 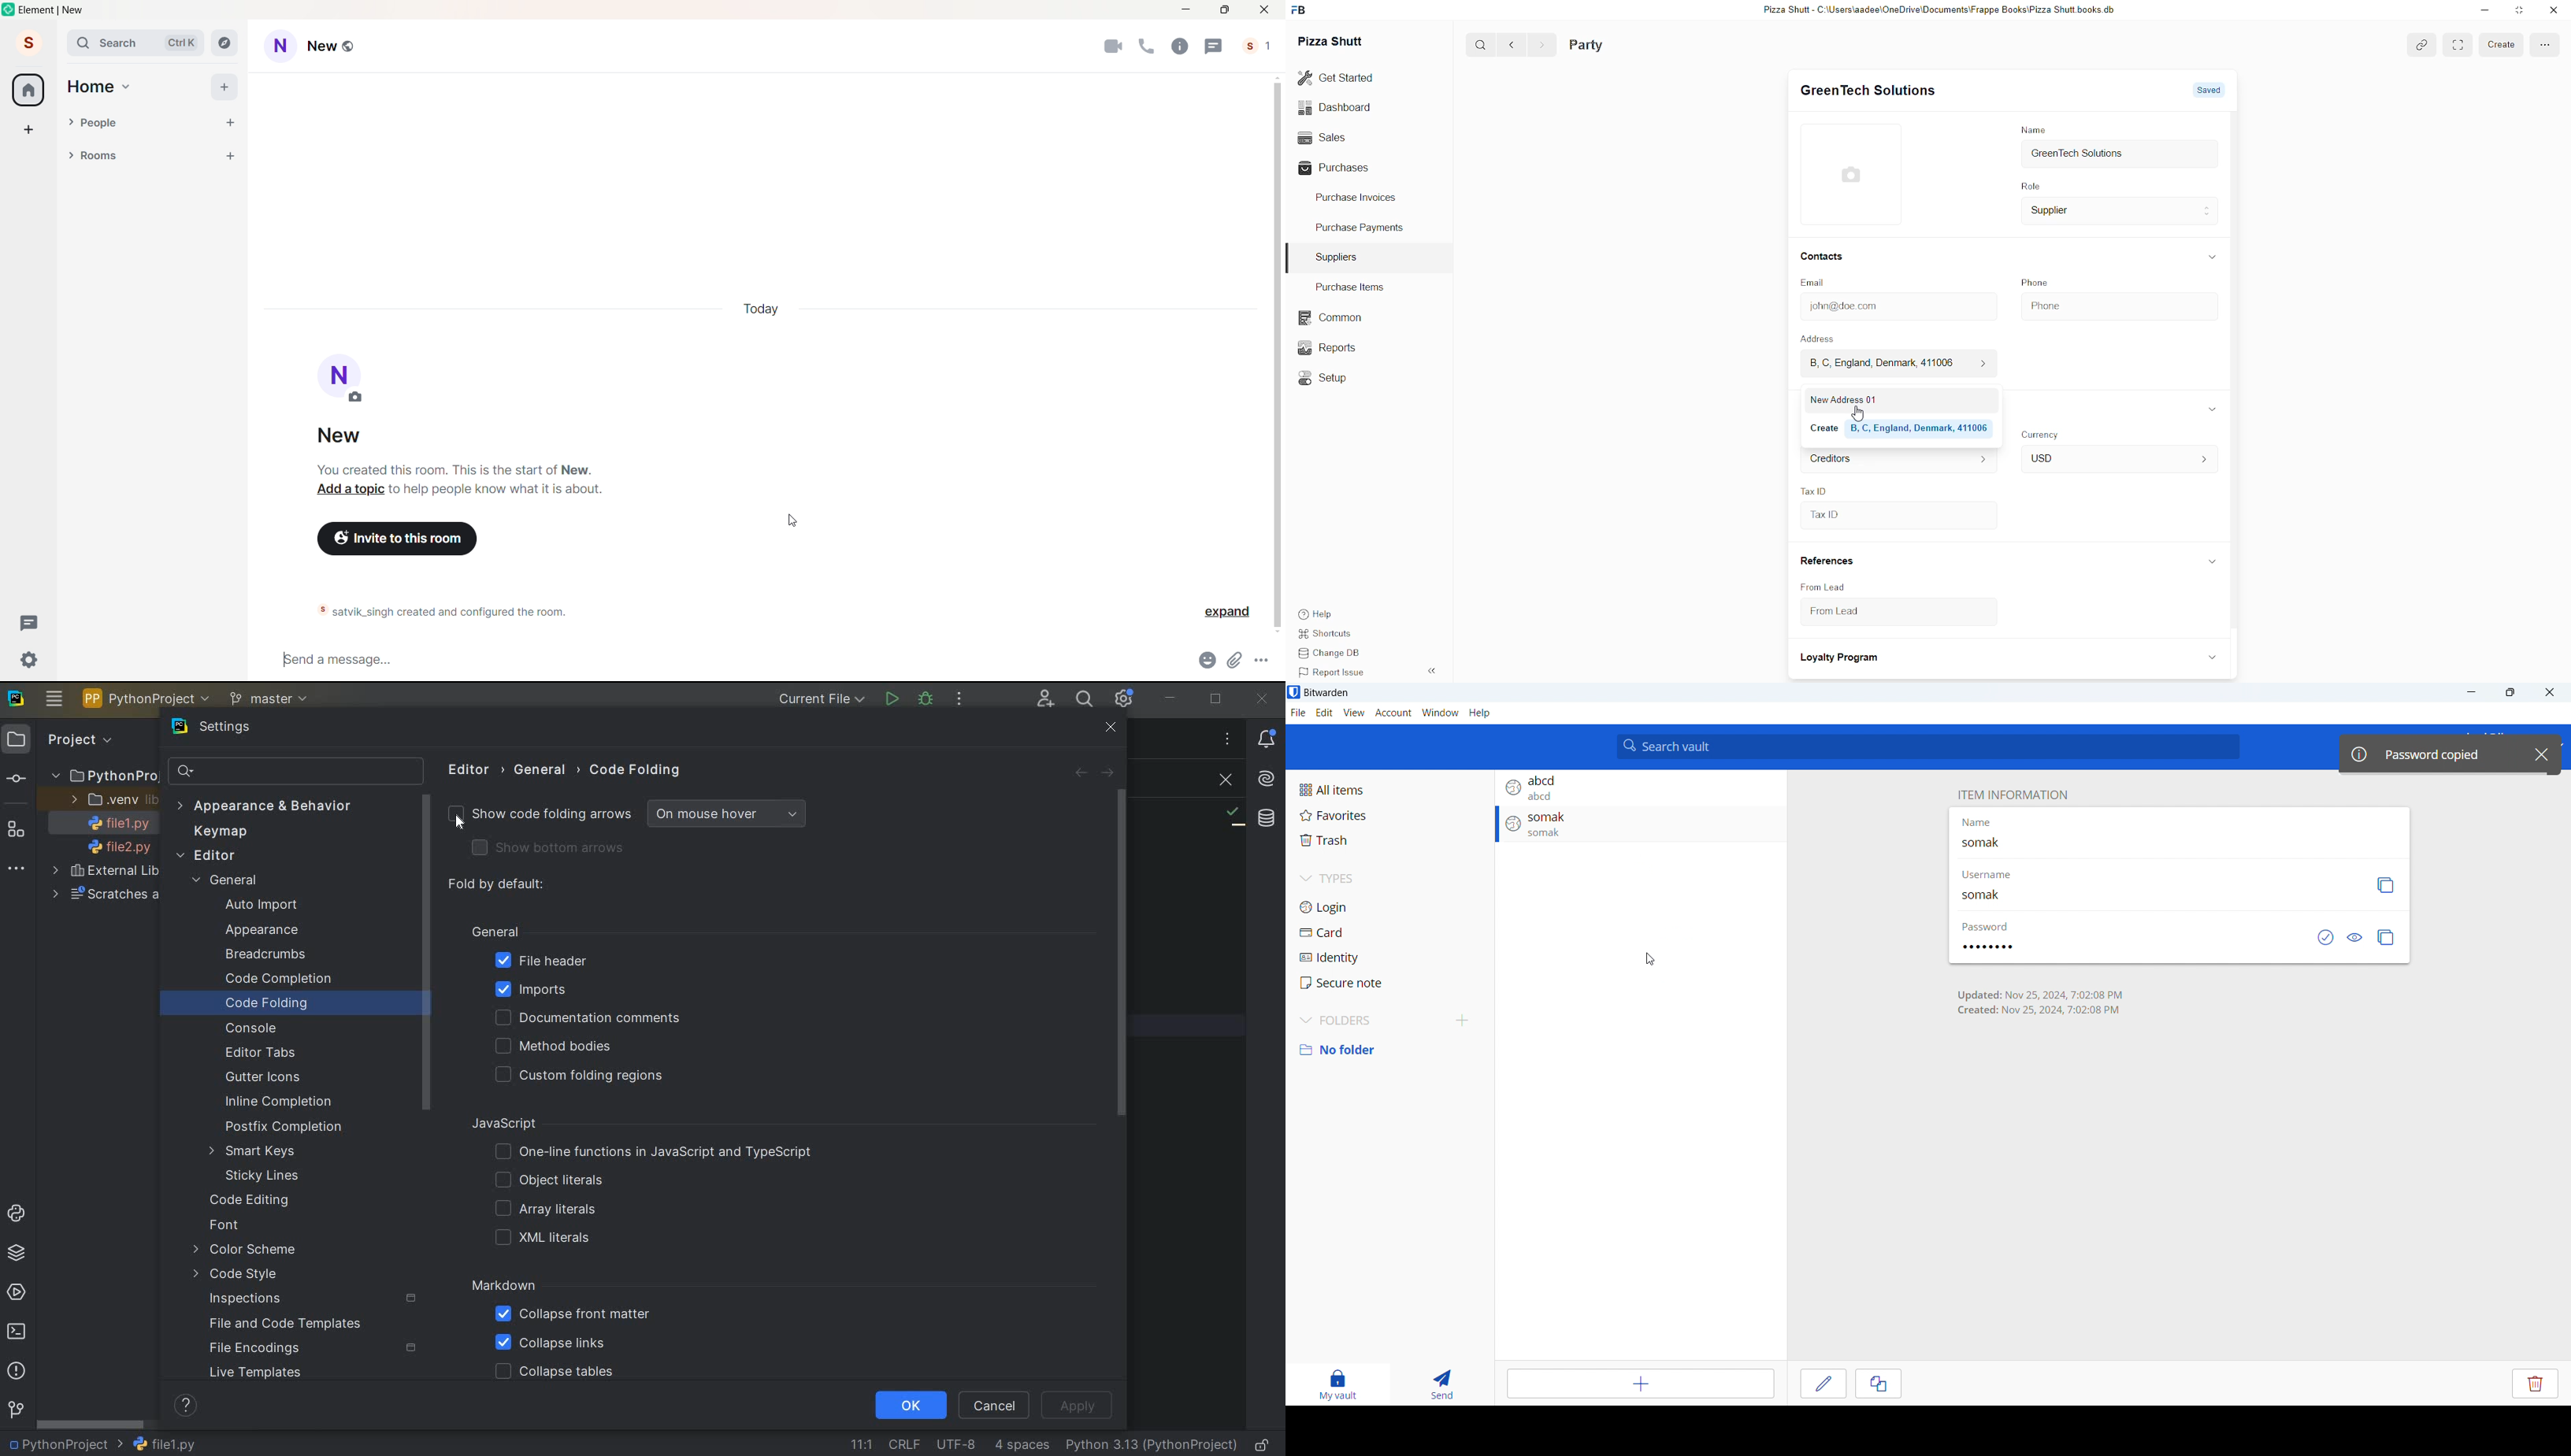 What do you see at coordinates (1480, 713) in the screenshot?
I see `h` at bounding box center [1480, 713].